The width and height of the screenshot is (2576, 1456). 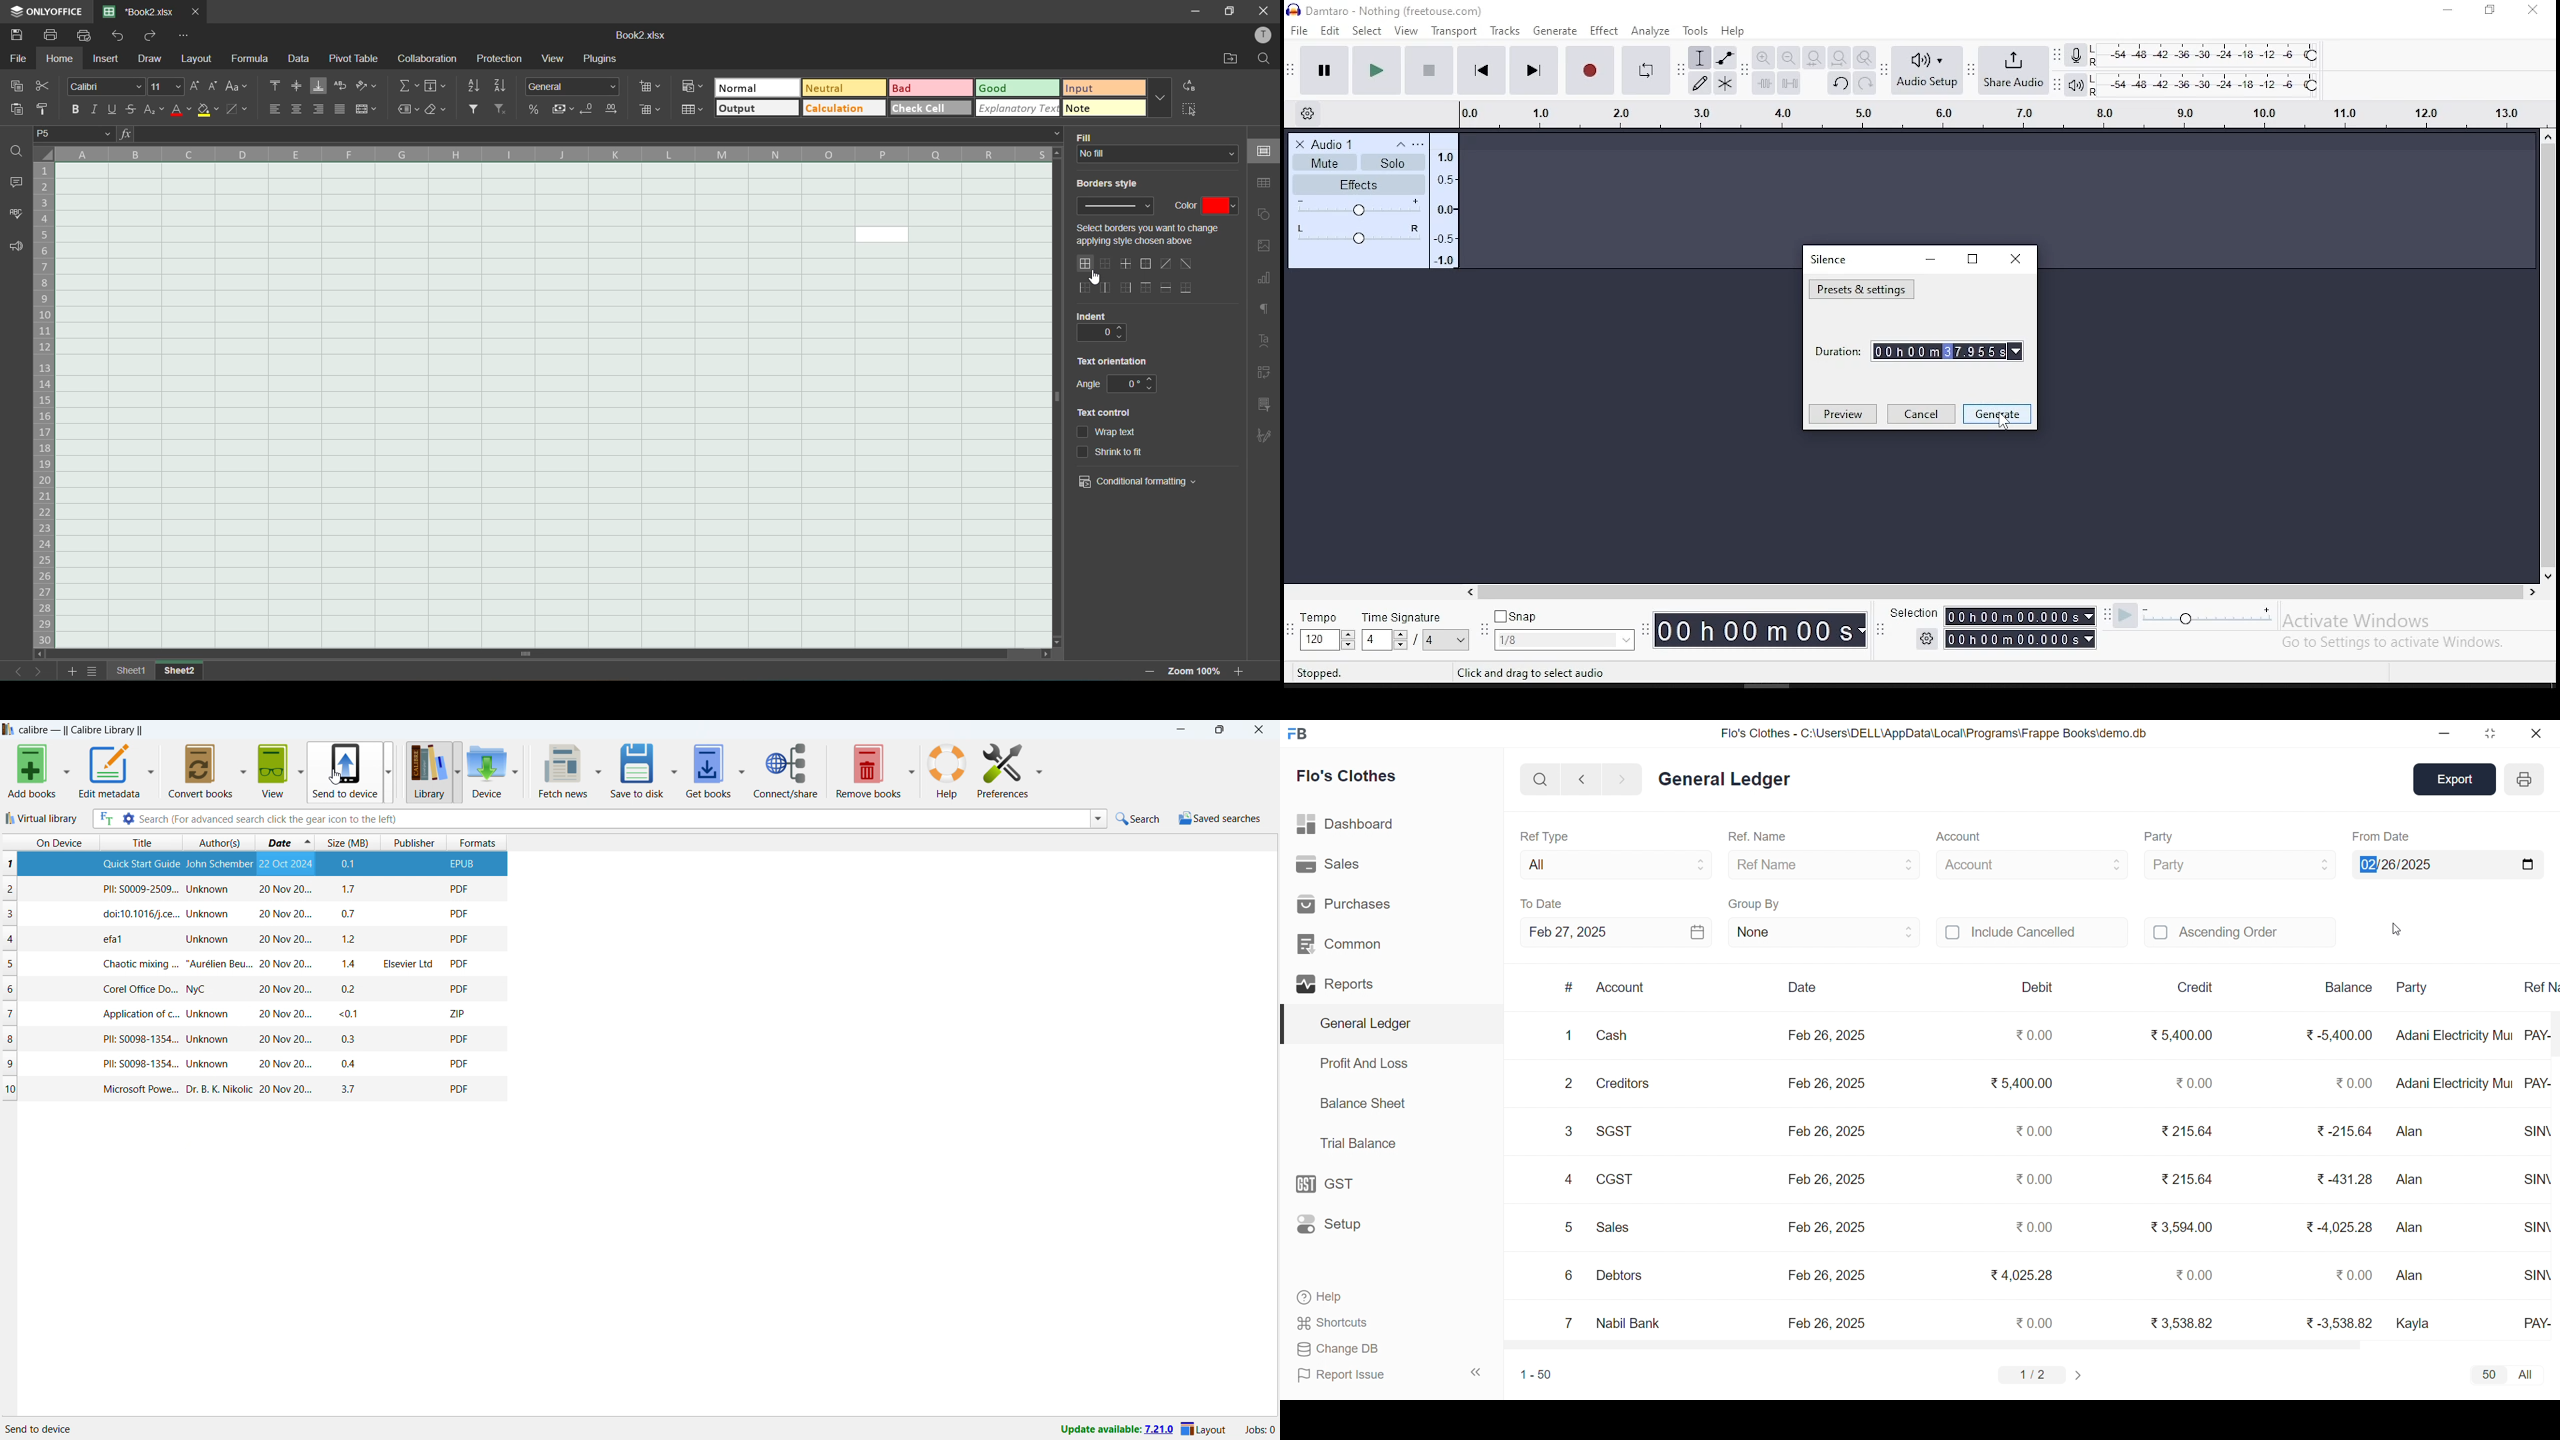 What do you see at coordinates (1621, 1033) in the screenshot?
I see `Cash` at bounding box center [1621, 1033].